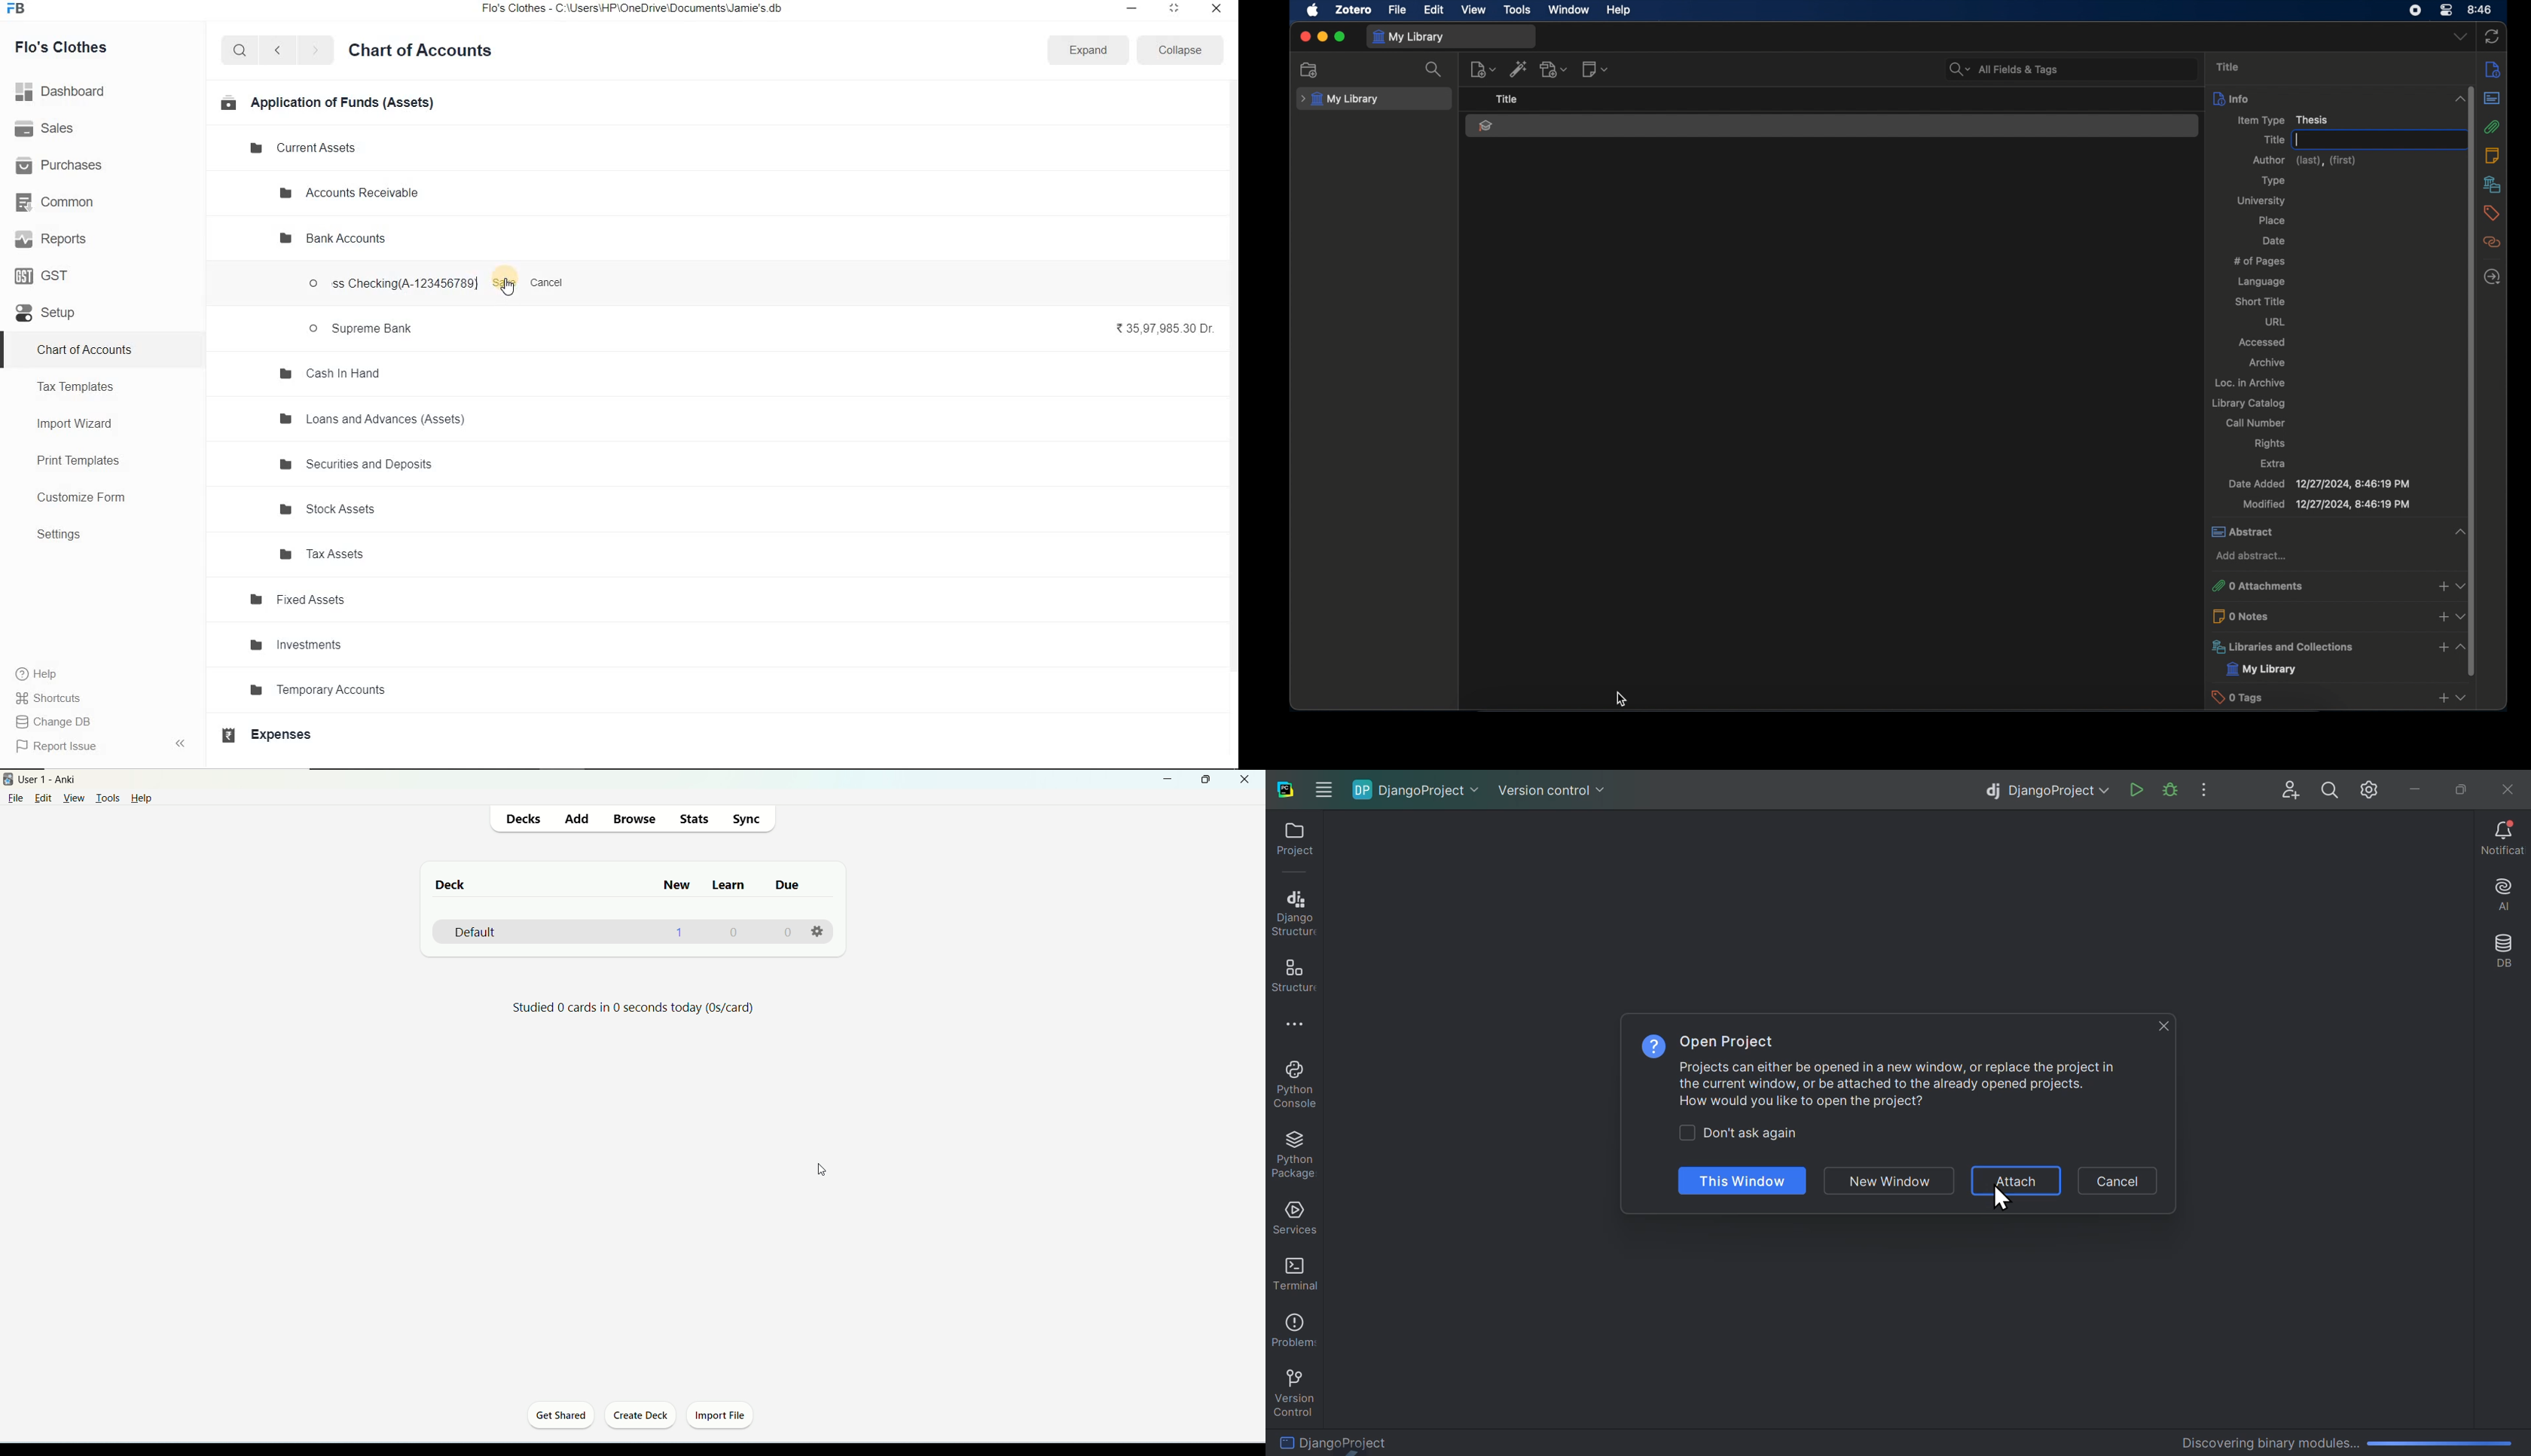 The width and height of the screenshot is (2548, 1456). Describe the element at coordinates (2319, 484) in the screenshot. I see `date added` at that location.